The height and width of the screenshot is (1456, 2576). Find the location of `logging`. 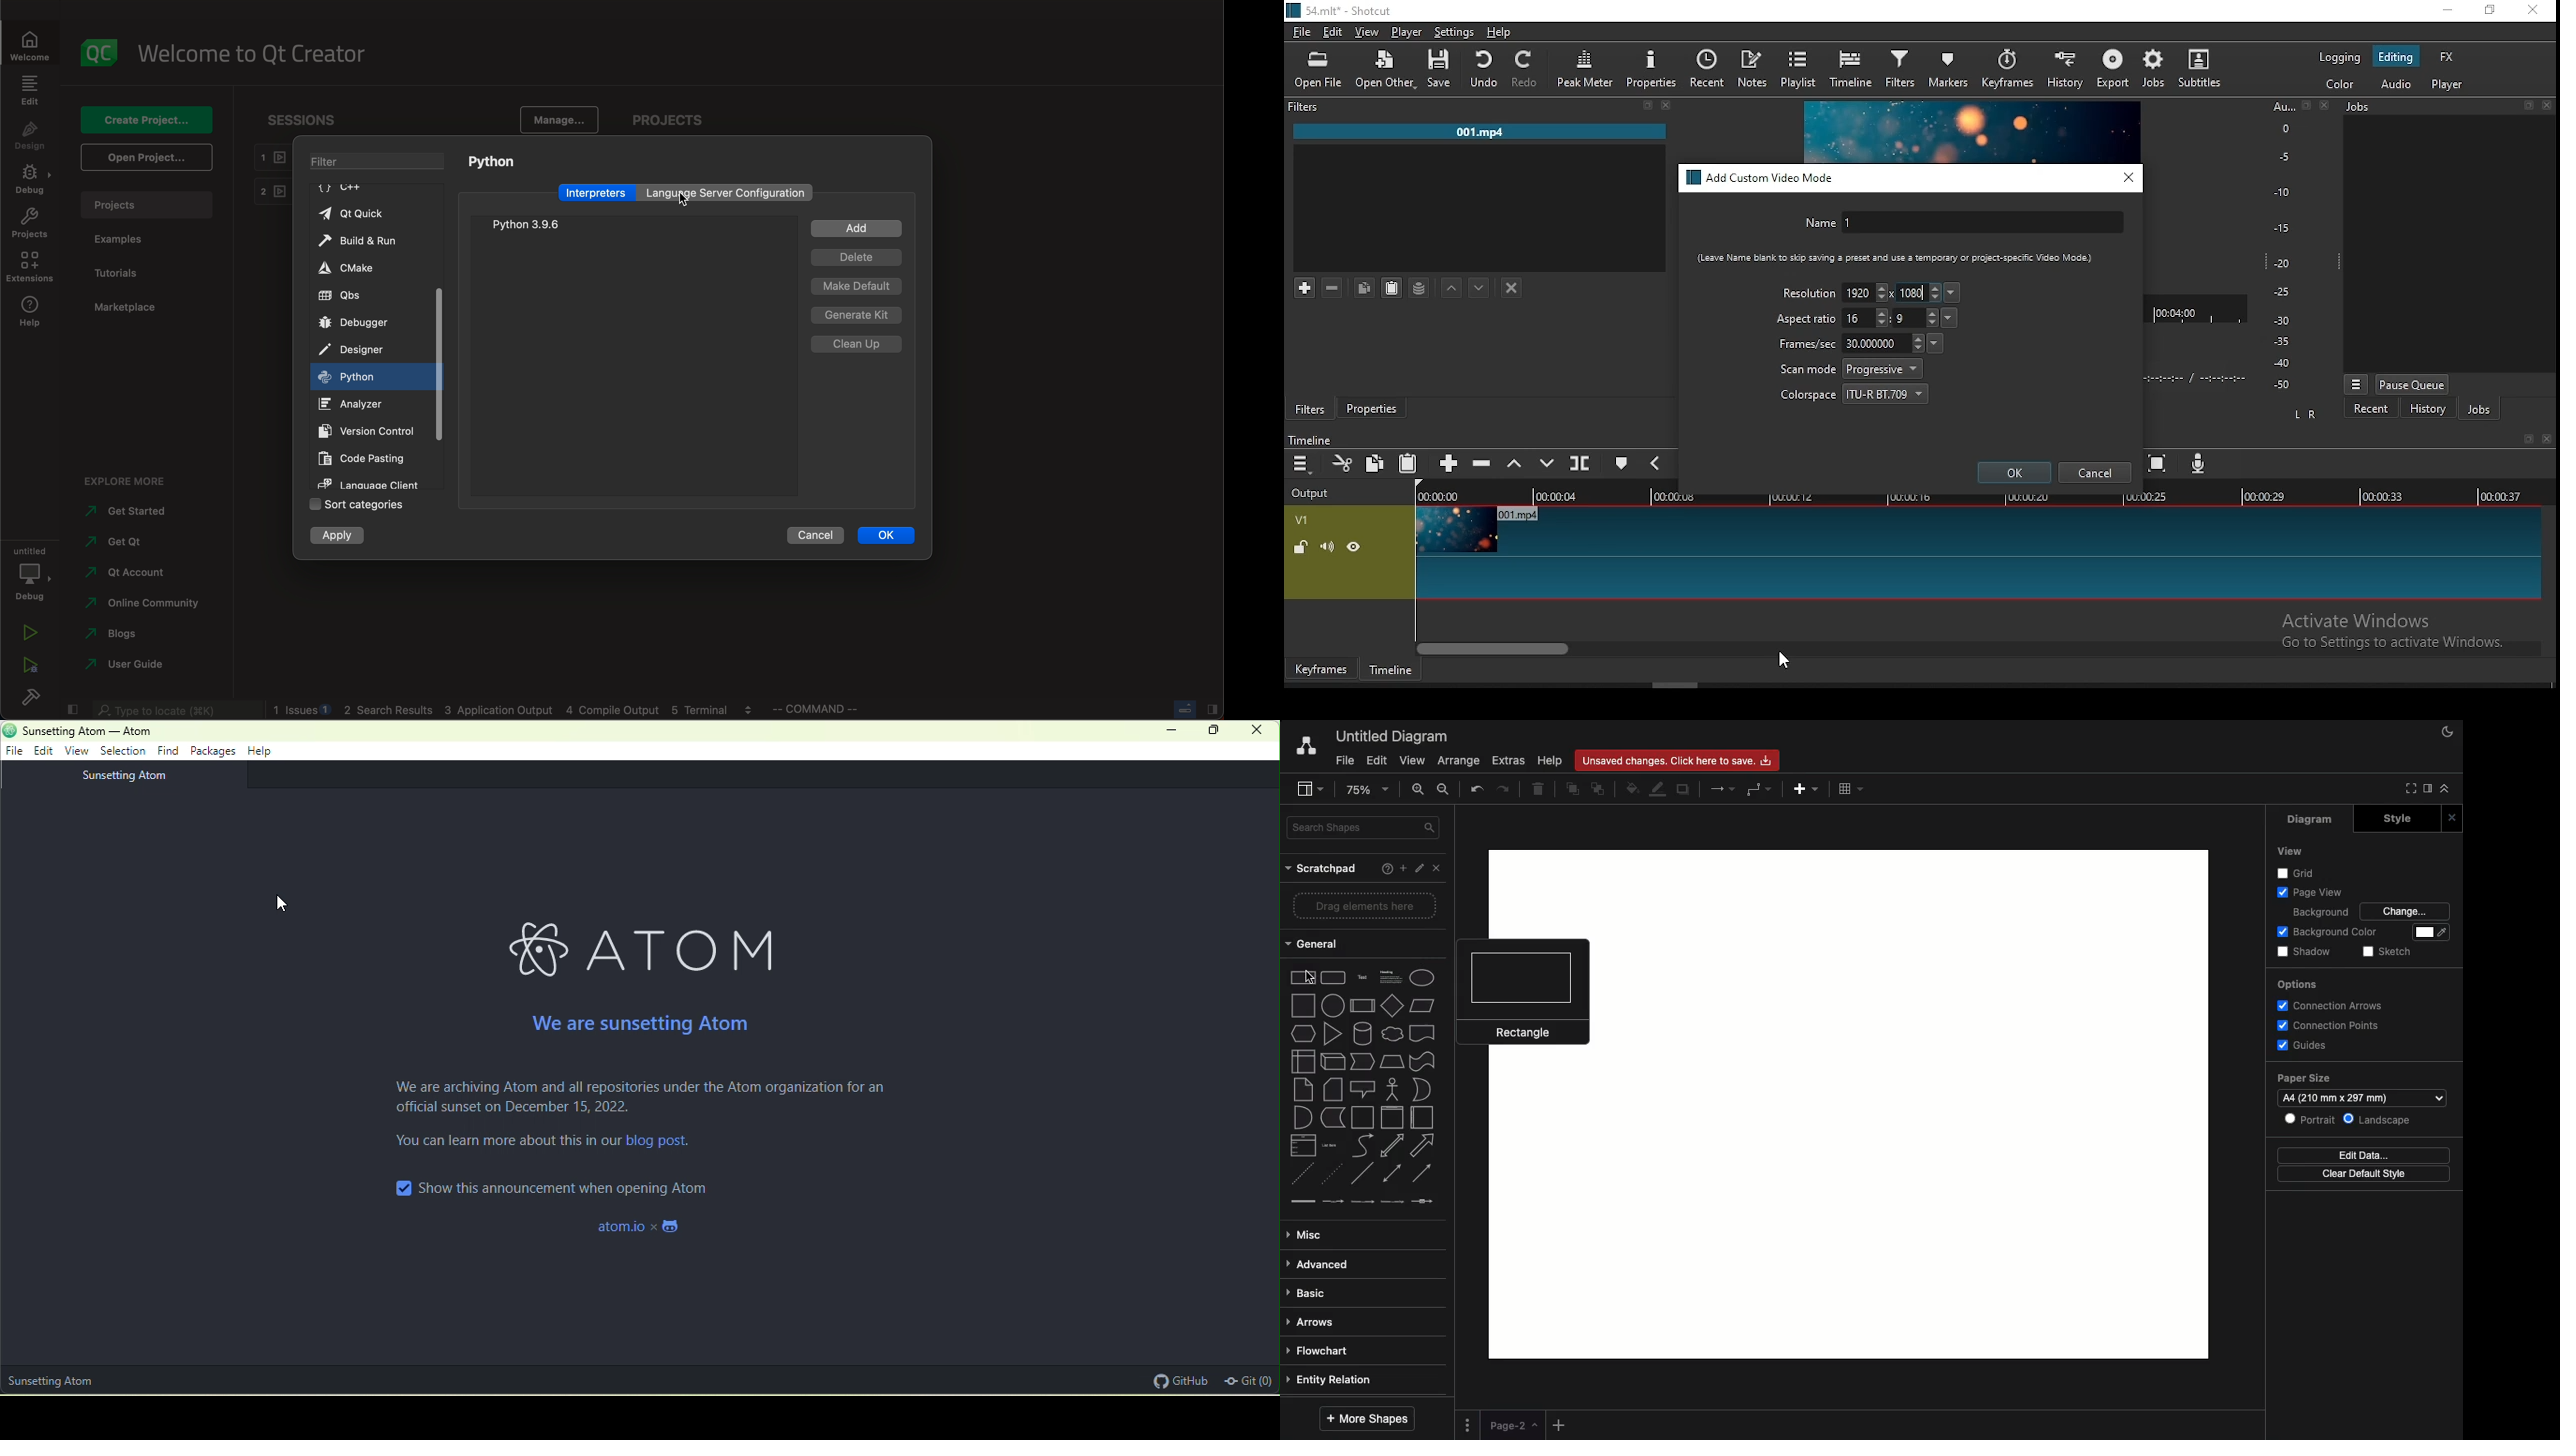

logging is located at coordinates (2339, 56).